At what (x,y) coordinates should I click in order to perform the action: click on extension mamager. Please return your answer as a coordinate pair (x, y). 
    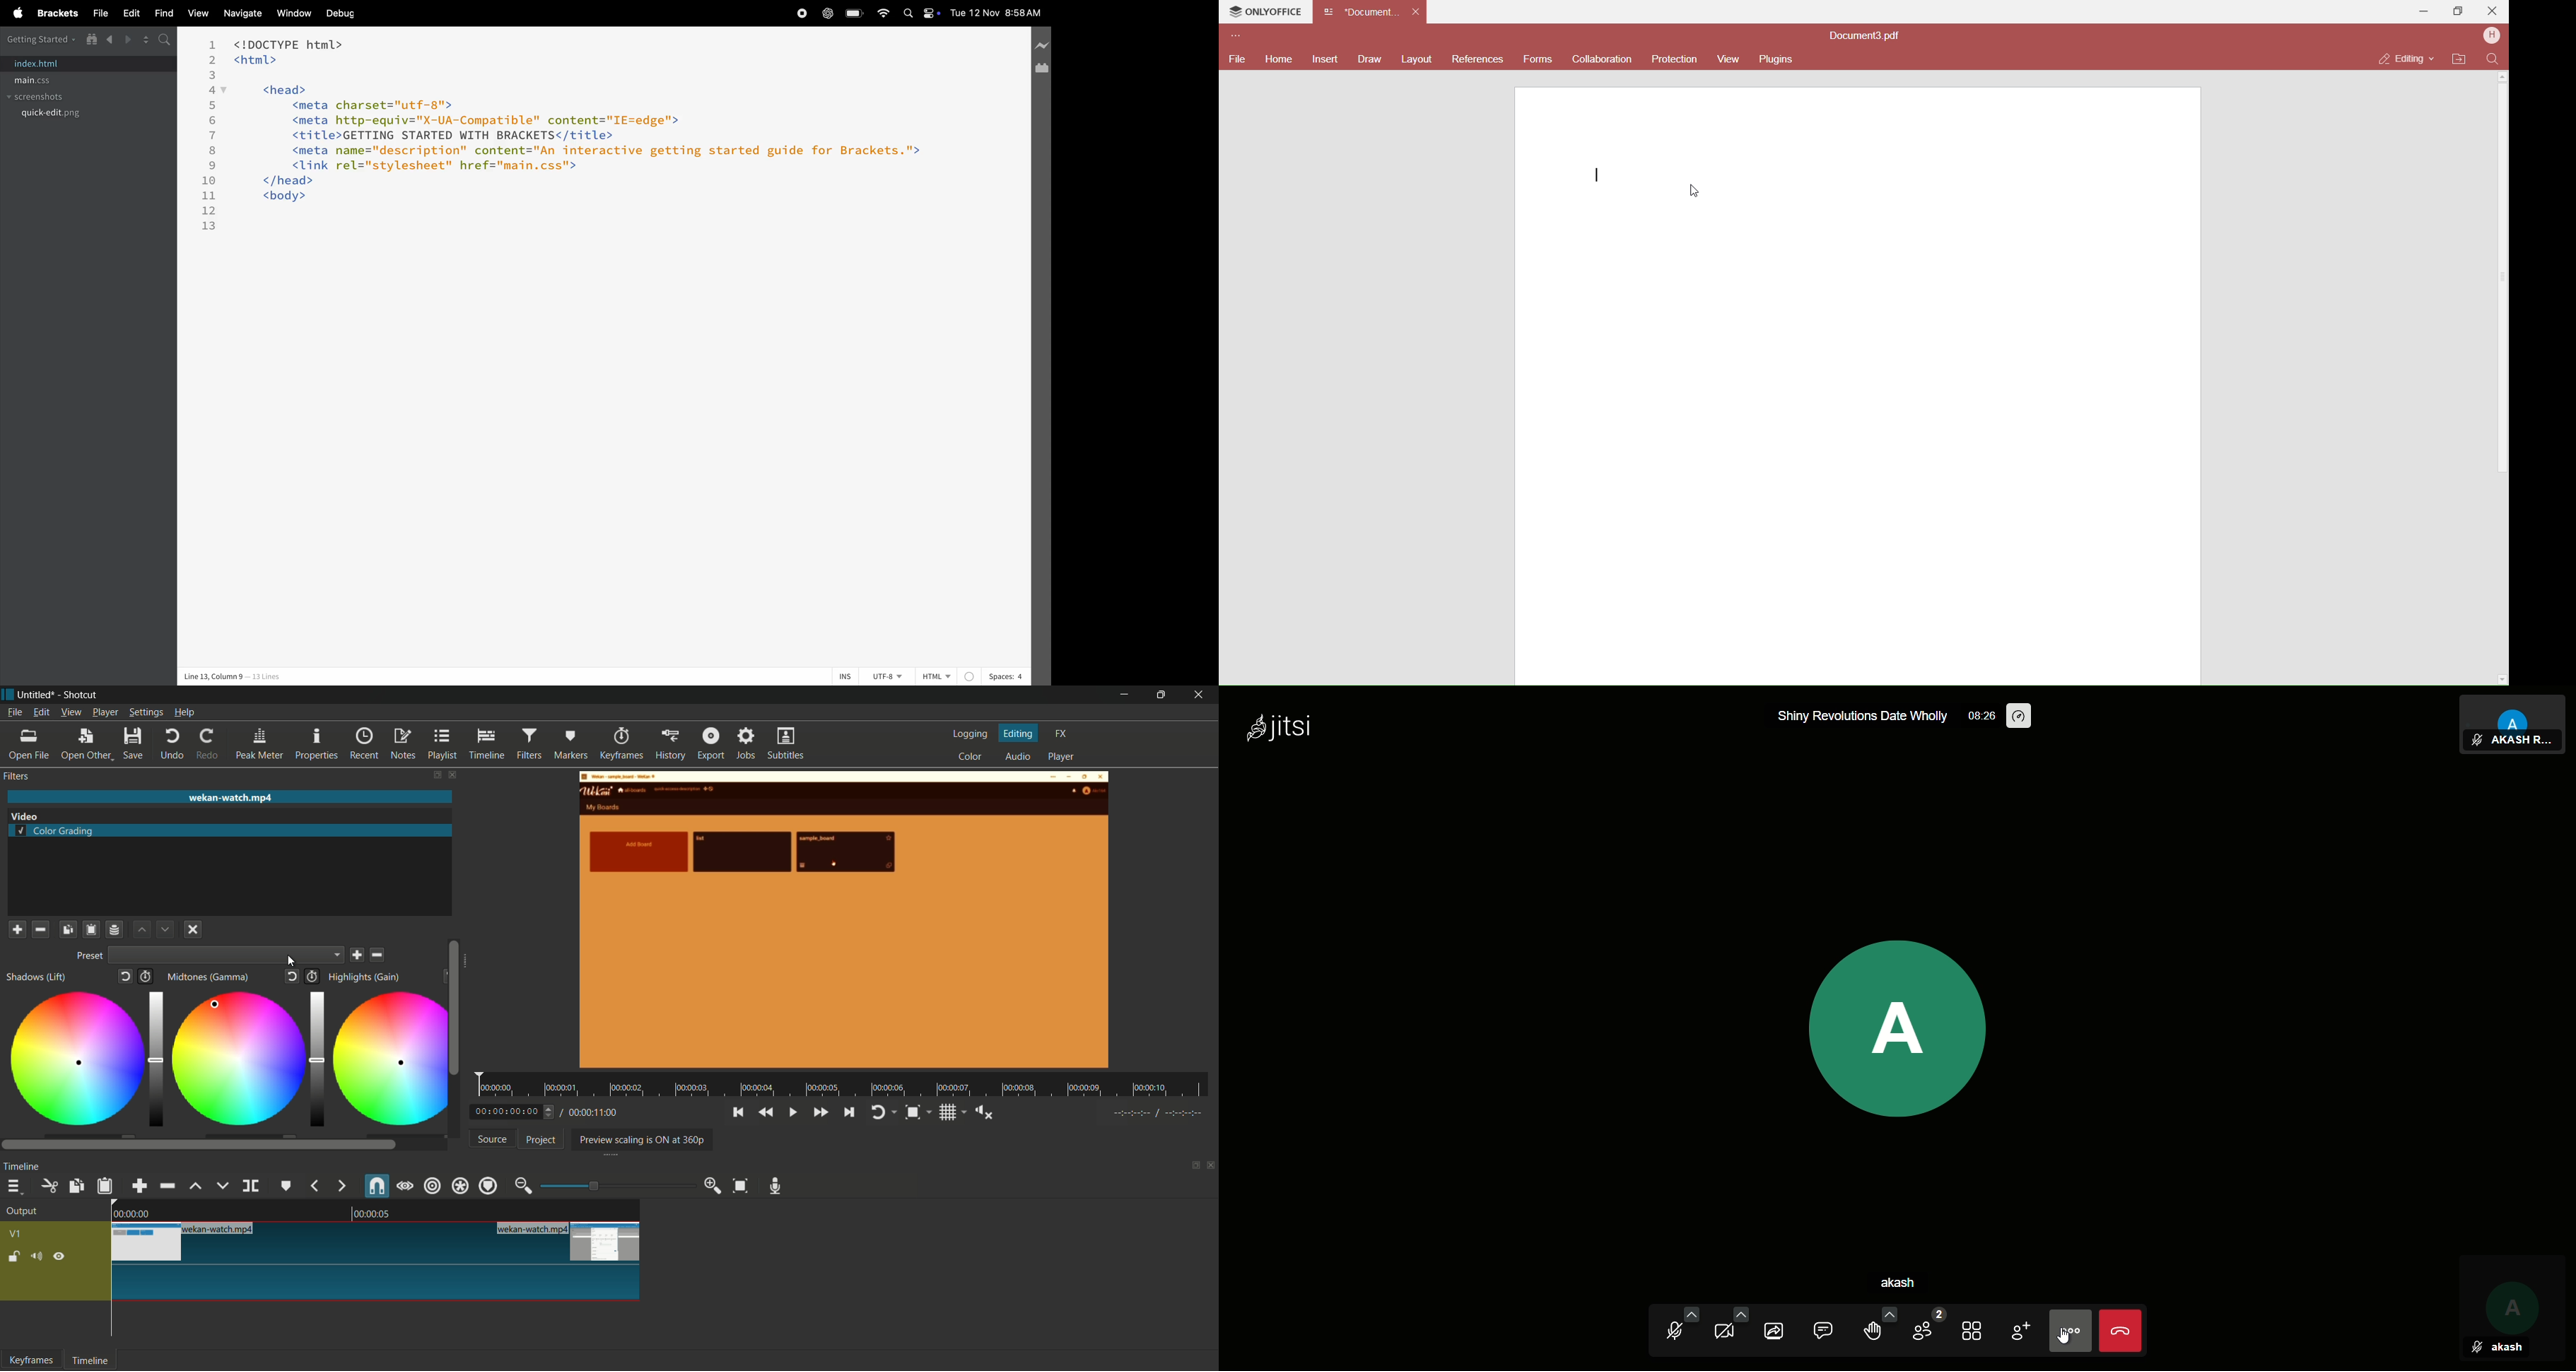
    Looking at the image, I should click on (1041, 67).